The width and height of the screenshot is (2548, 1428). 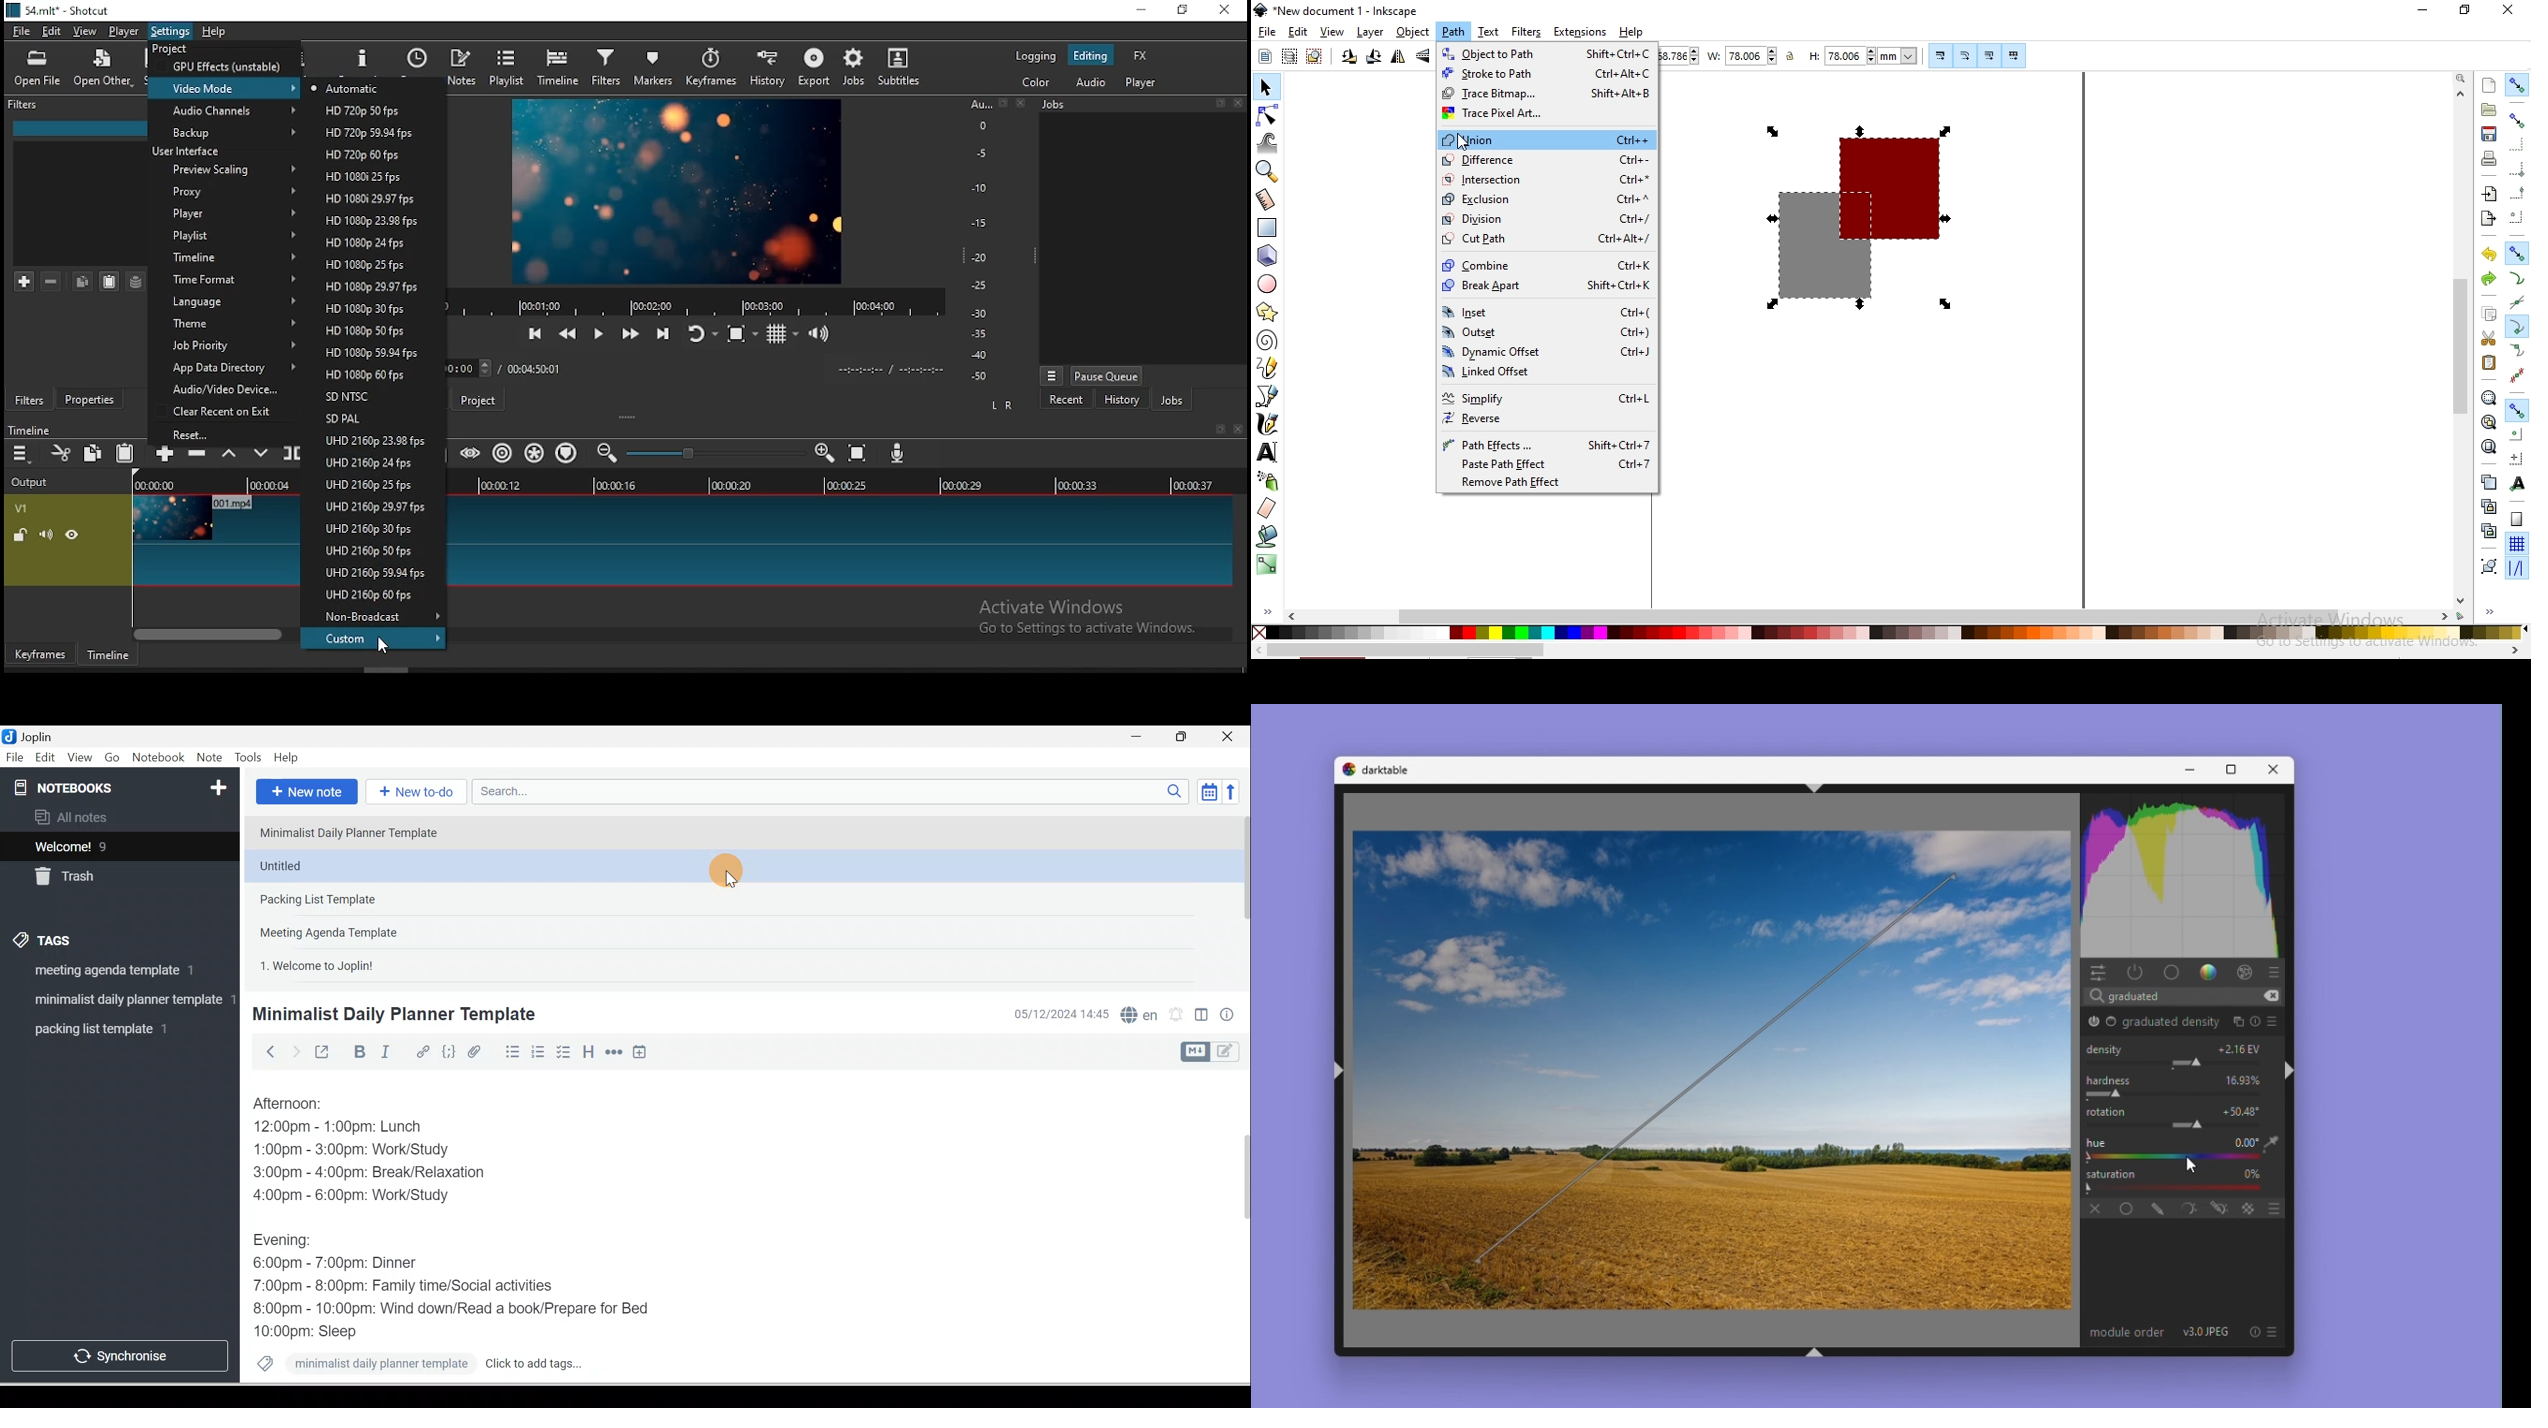 I want to click on toggle grid display on the player, so click(x=783, y=331).